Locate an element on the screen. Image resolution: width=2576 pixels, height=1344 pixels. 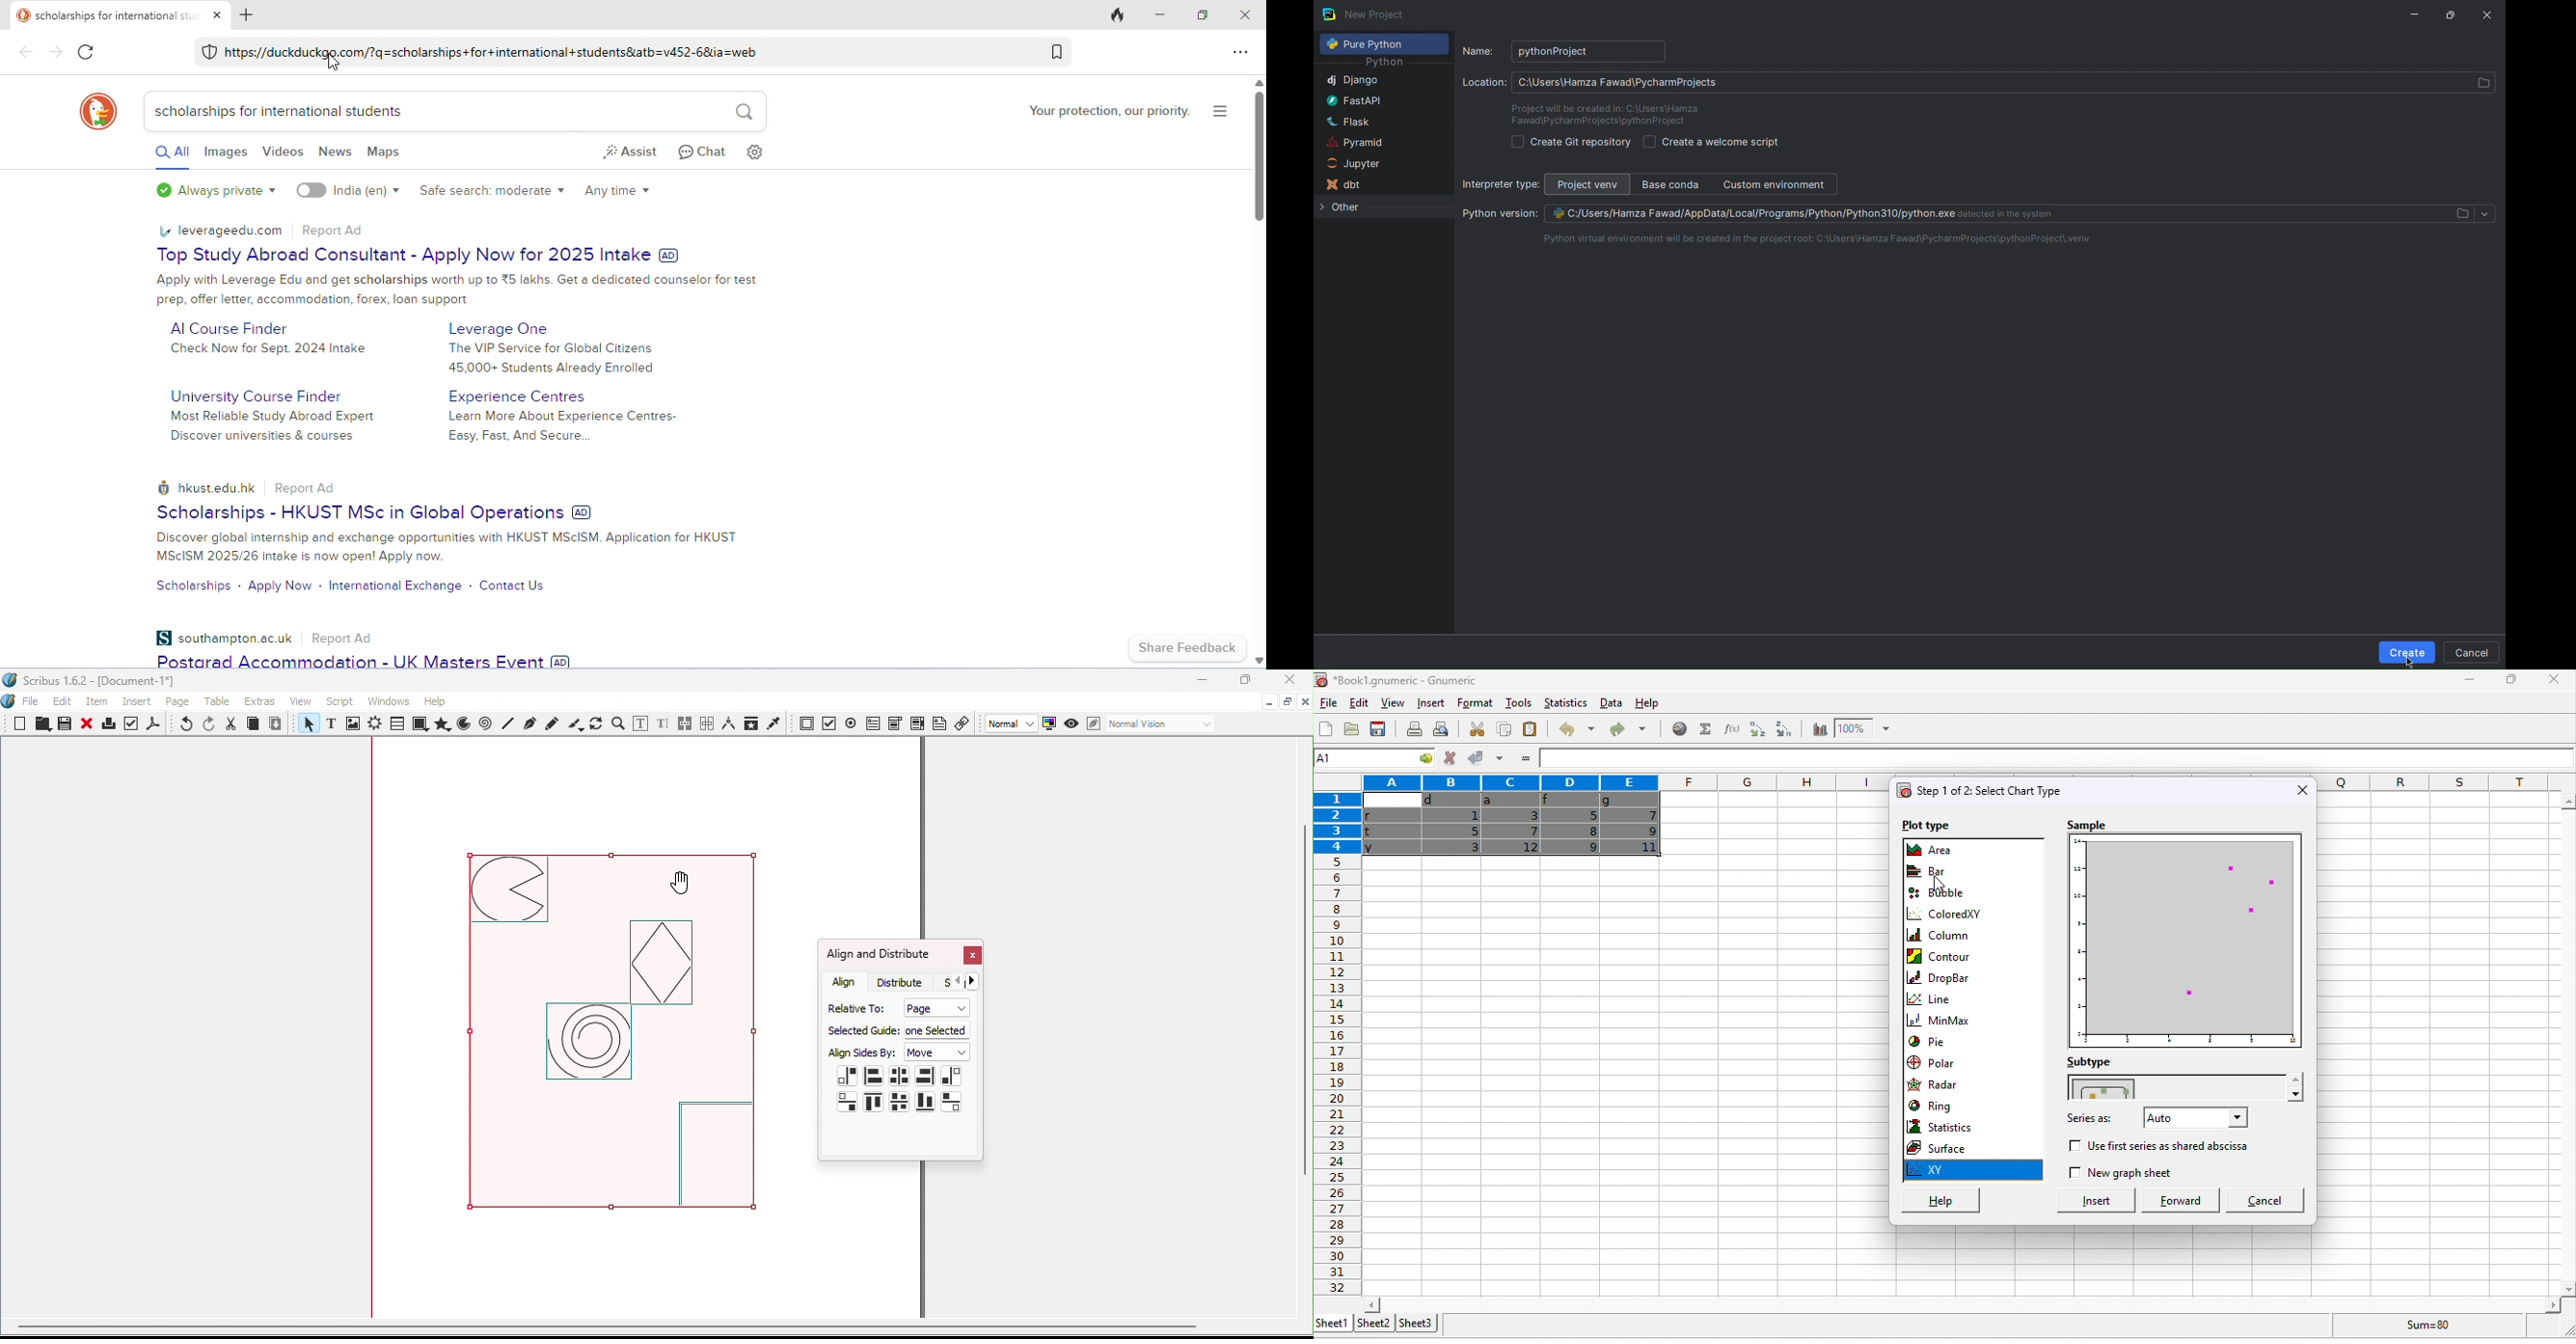
Interpreter Type is located at coordinates (1499, 184).